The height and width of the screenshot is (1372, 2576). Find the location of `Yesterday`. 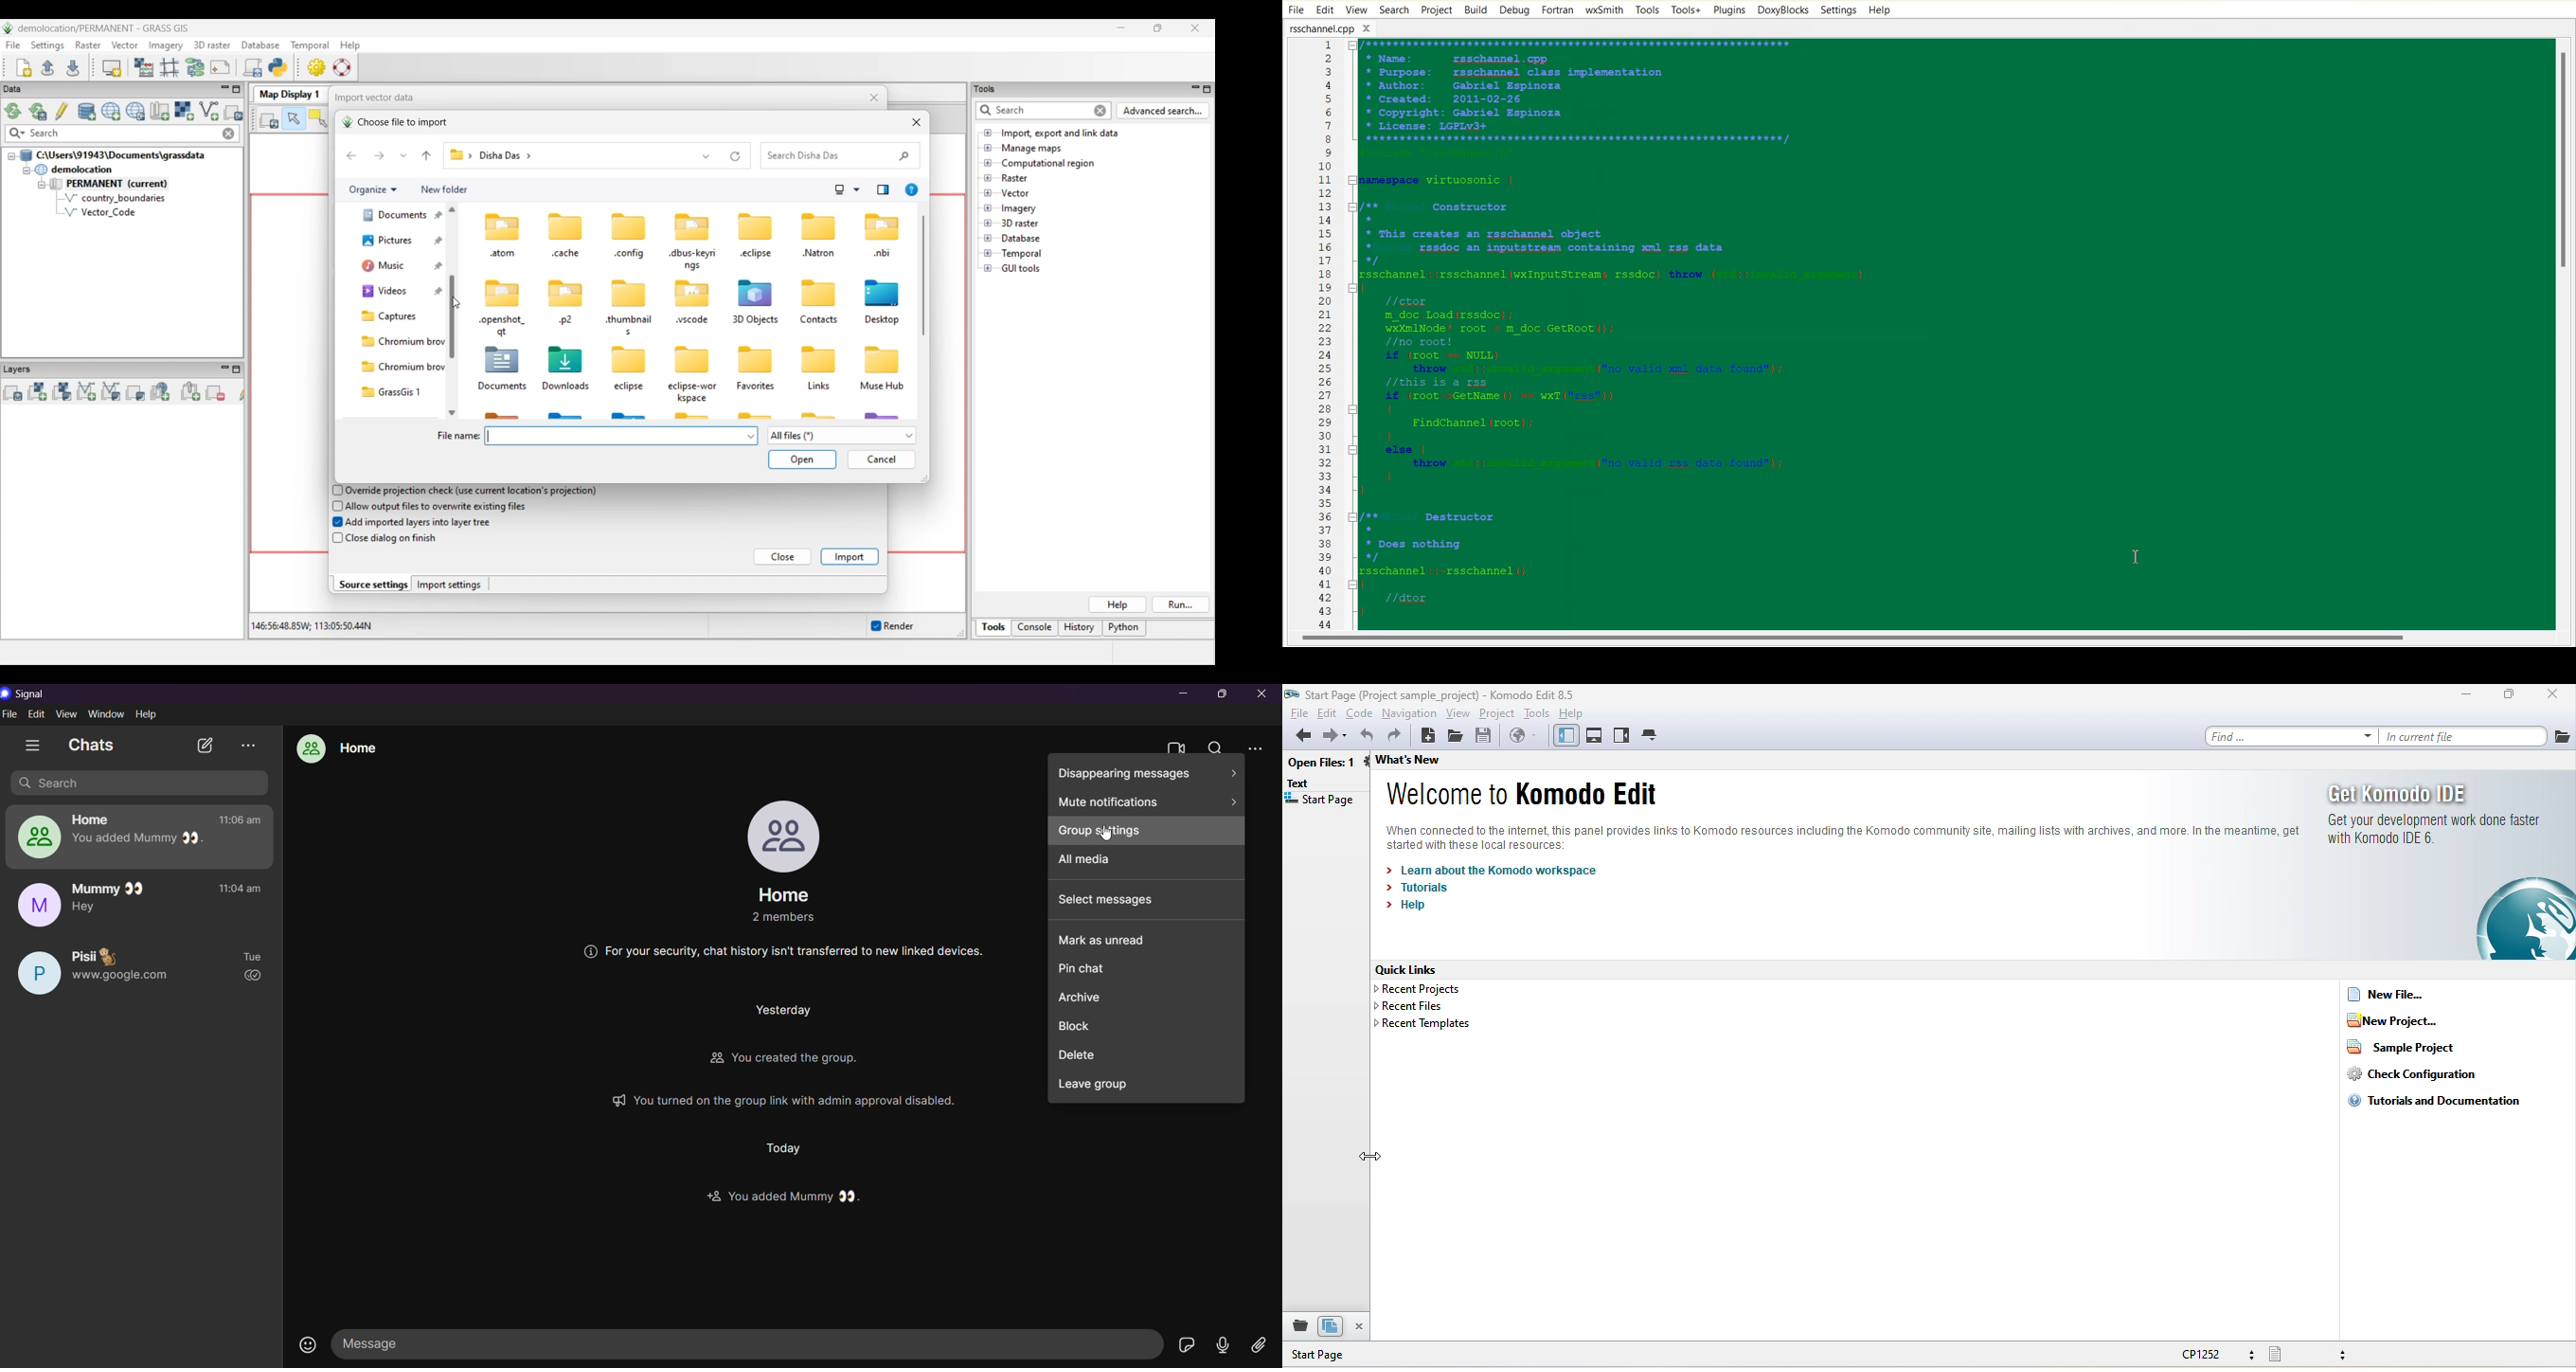

Yesterday is located at coordinates (771, 1011).